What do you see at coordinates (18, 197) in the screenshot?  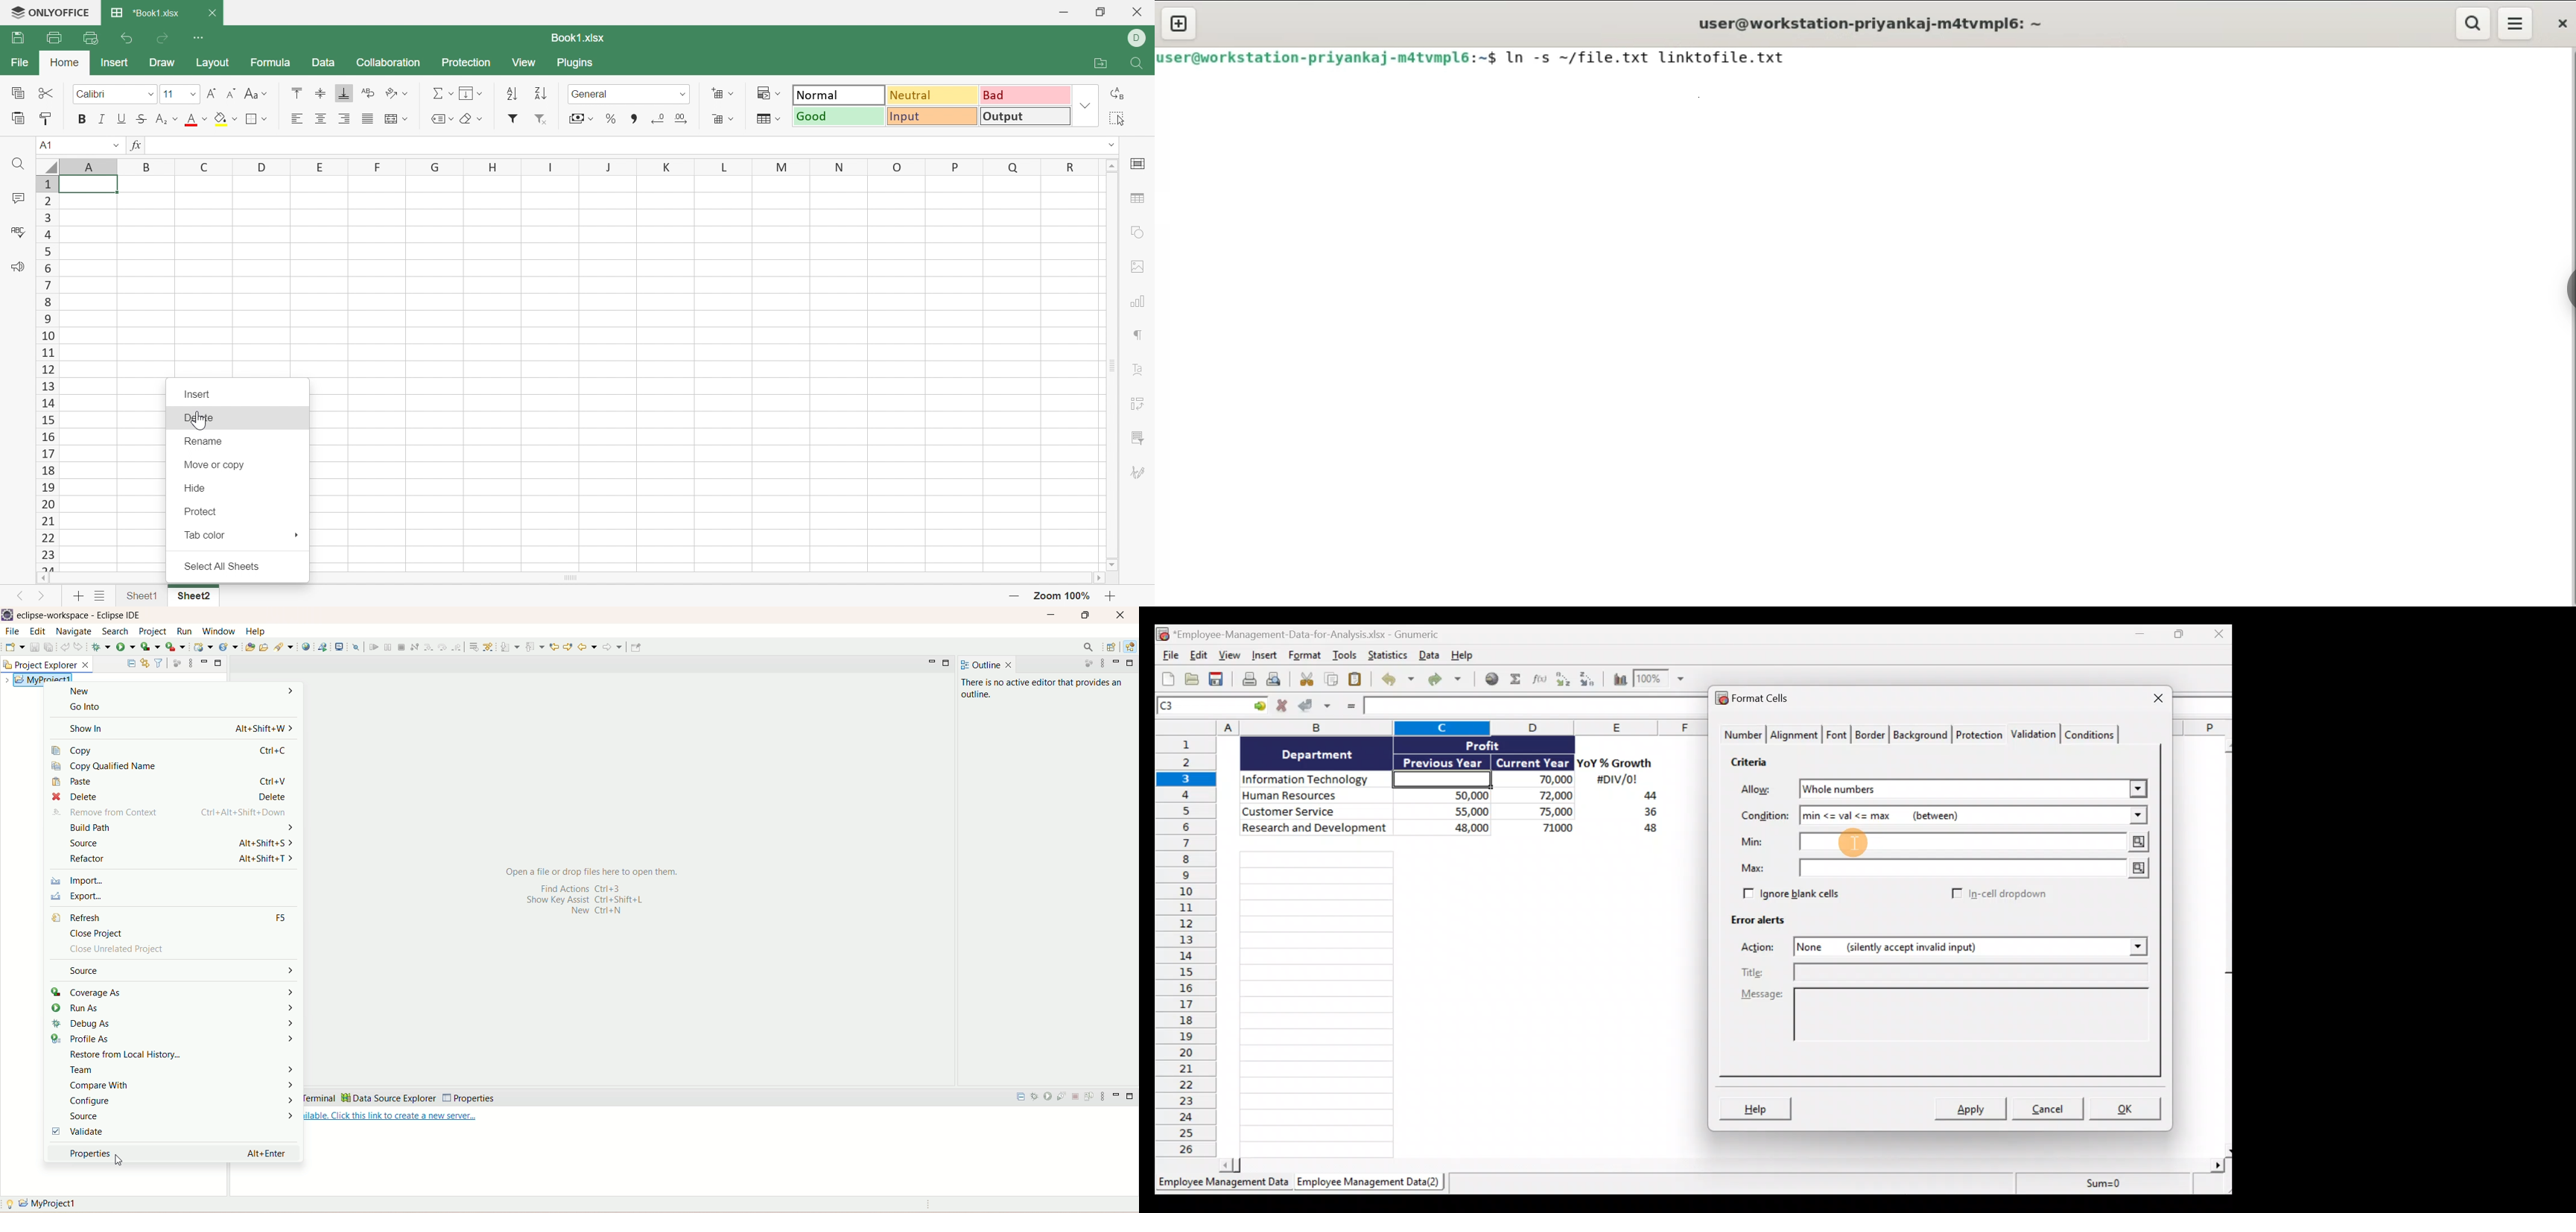 I see `Comments` at bounding box center [18, 197].